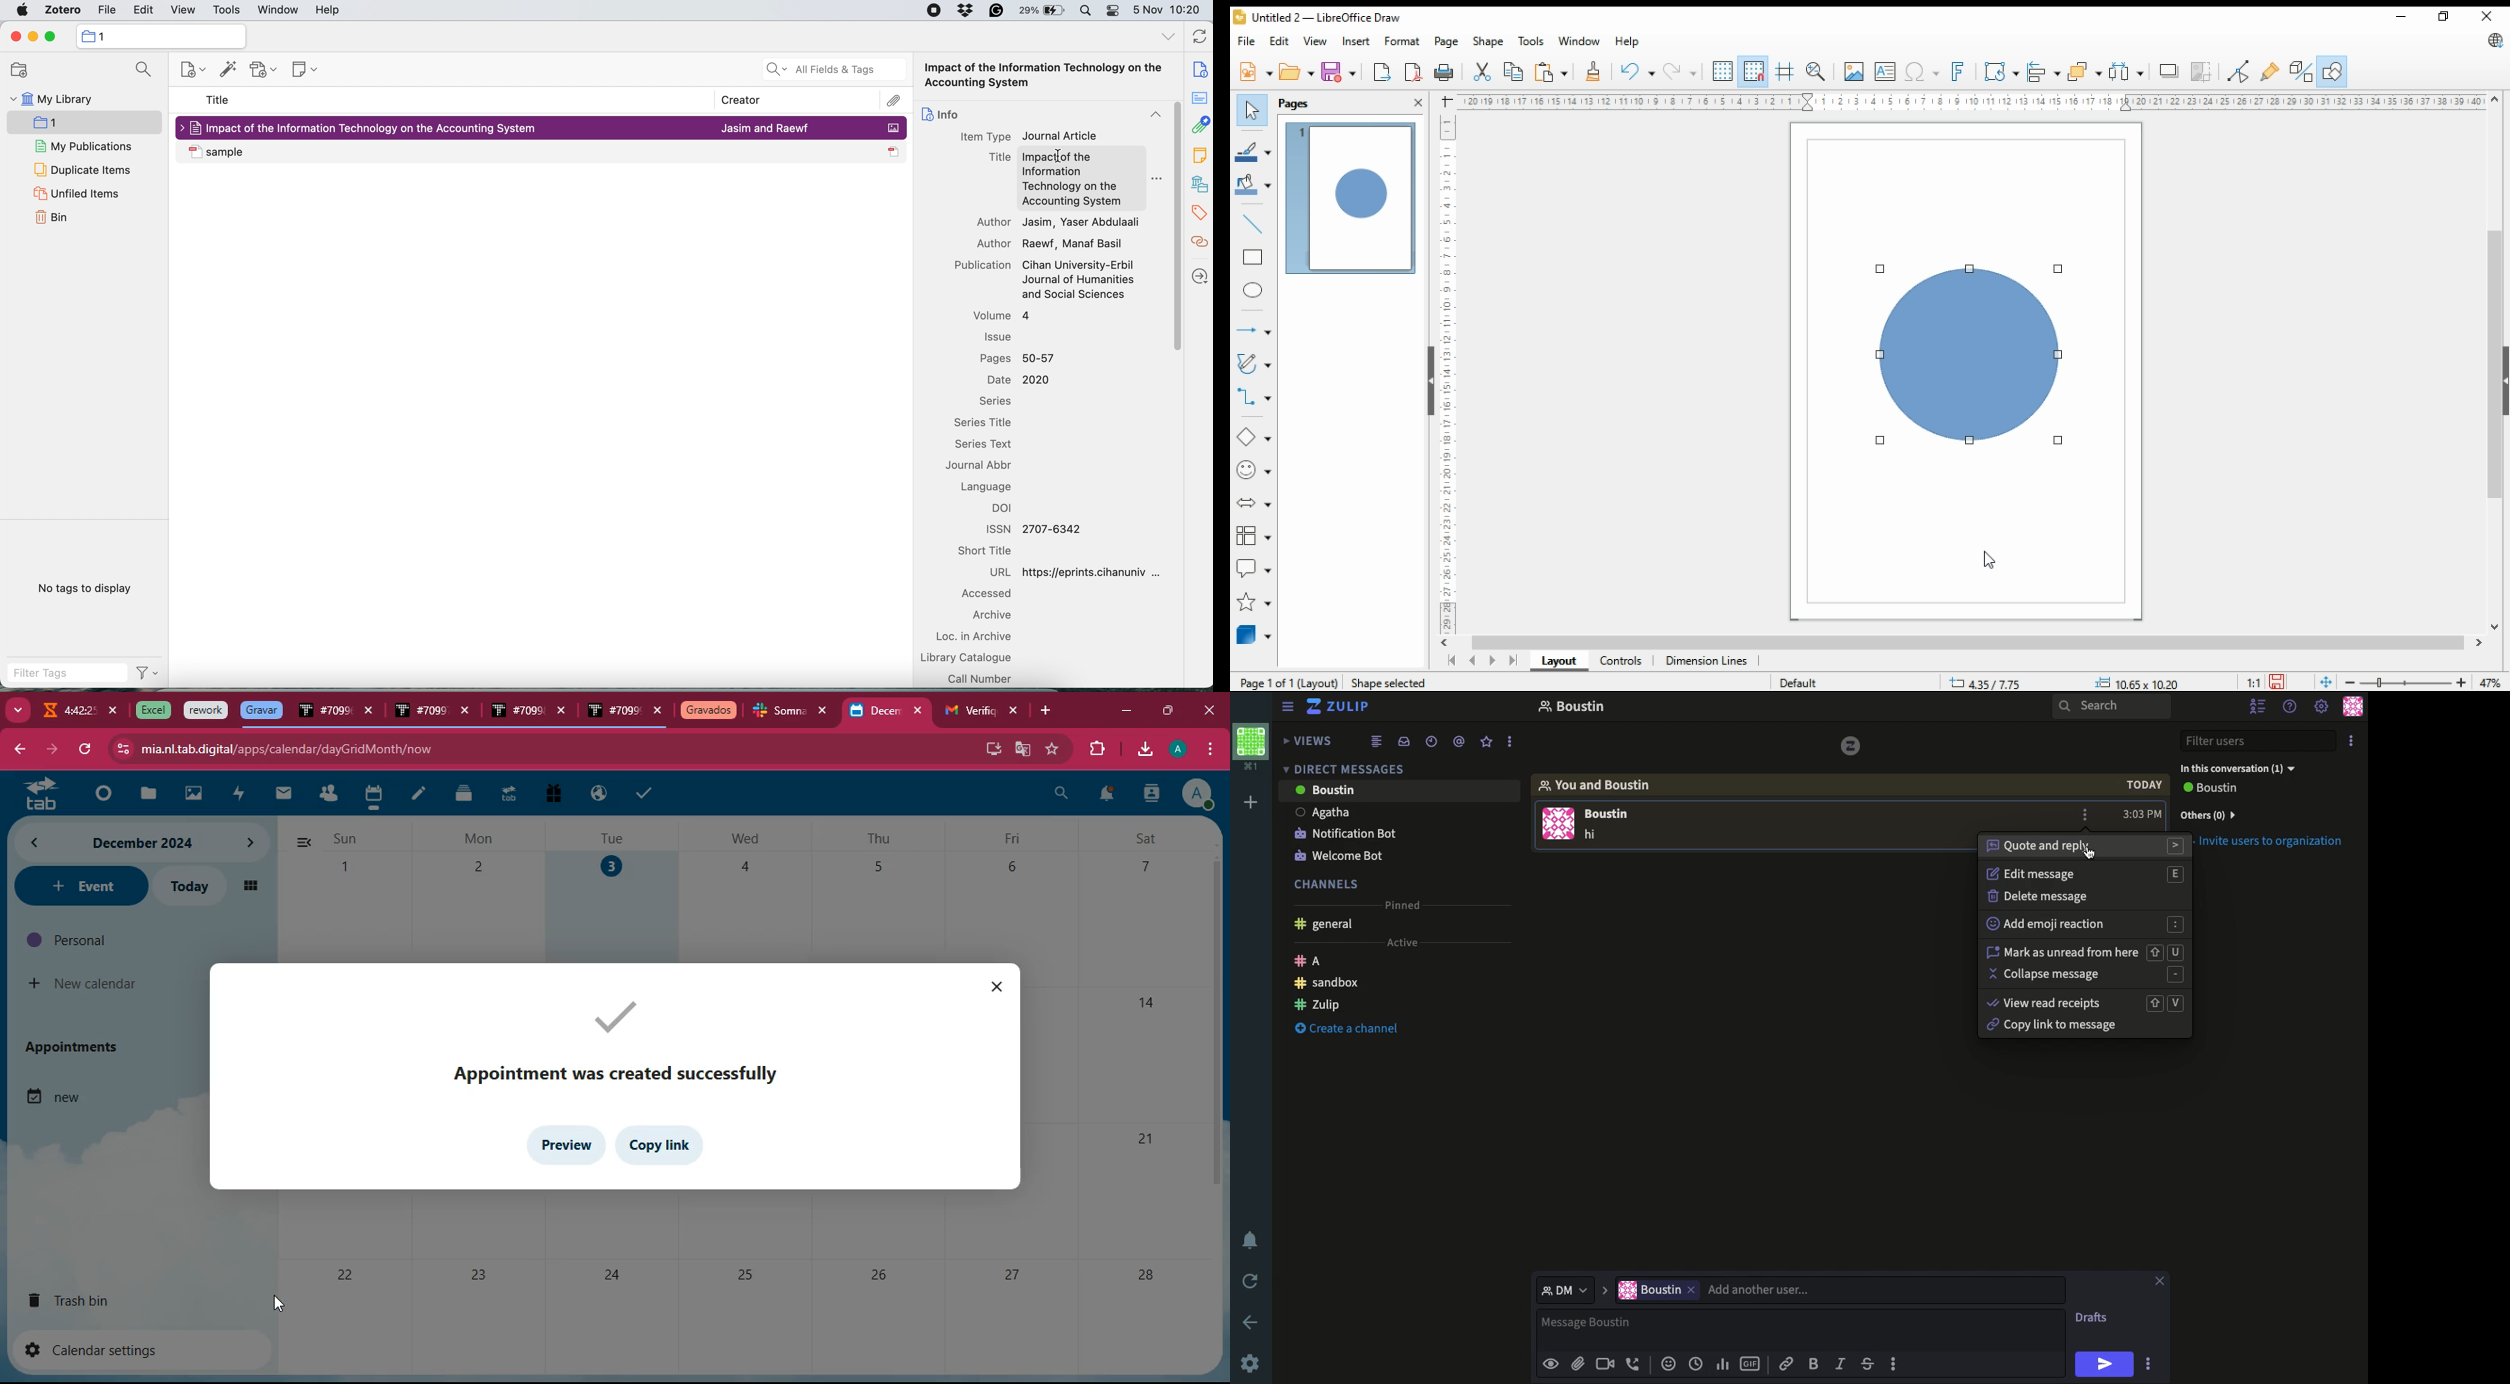 Image resolution: width=2520 pixels, height=1400 pixels. Describe the element at coordinates (1050, 711) in the screenshot. I see `add tab` at that location.